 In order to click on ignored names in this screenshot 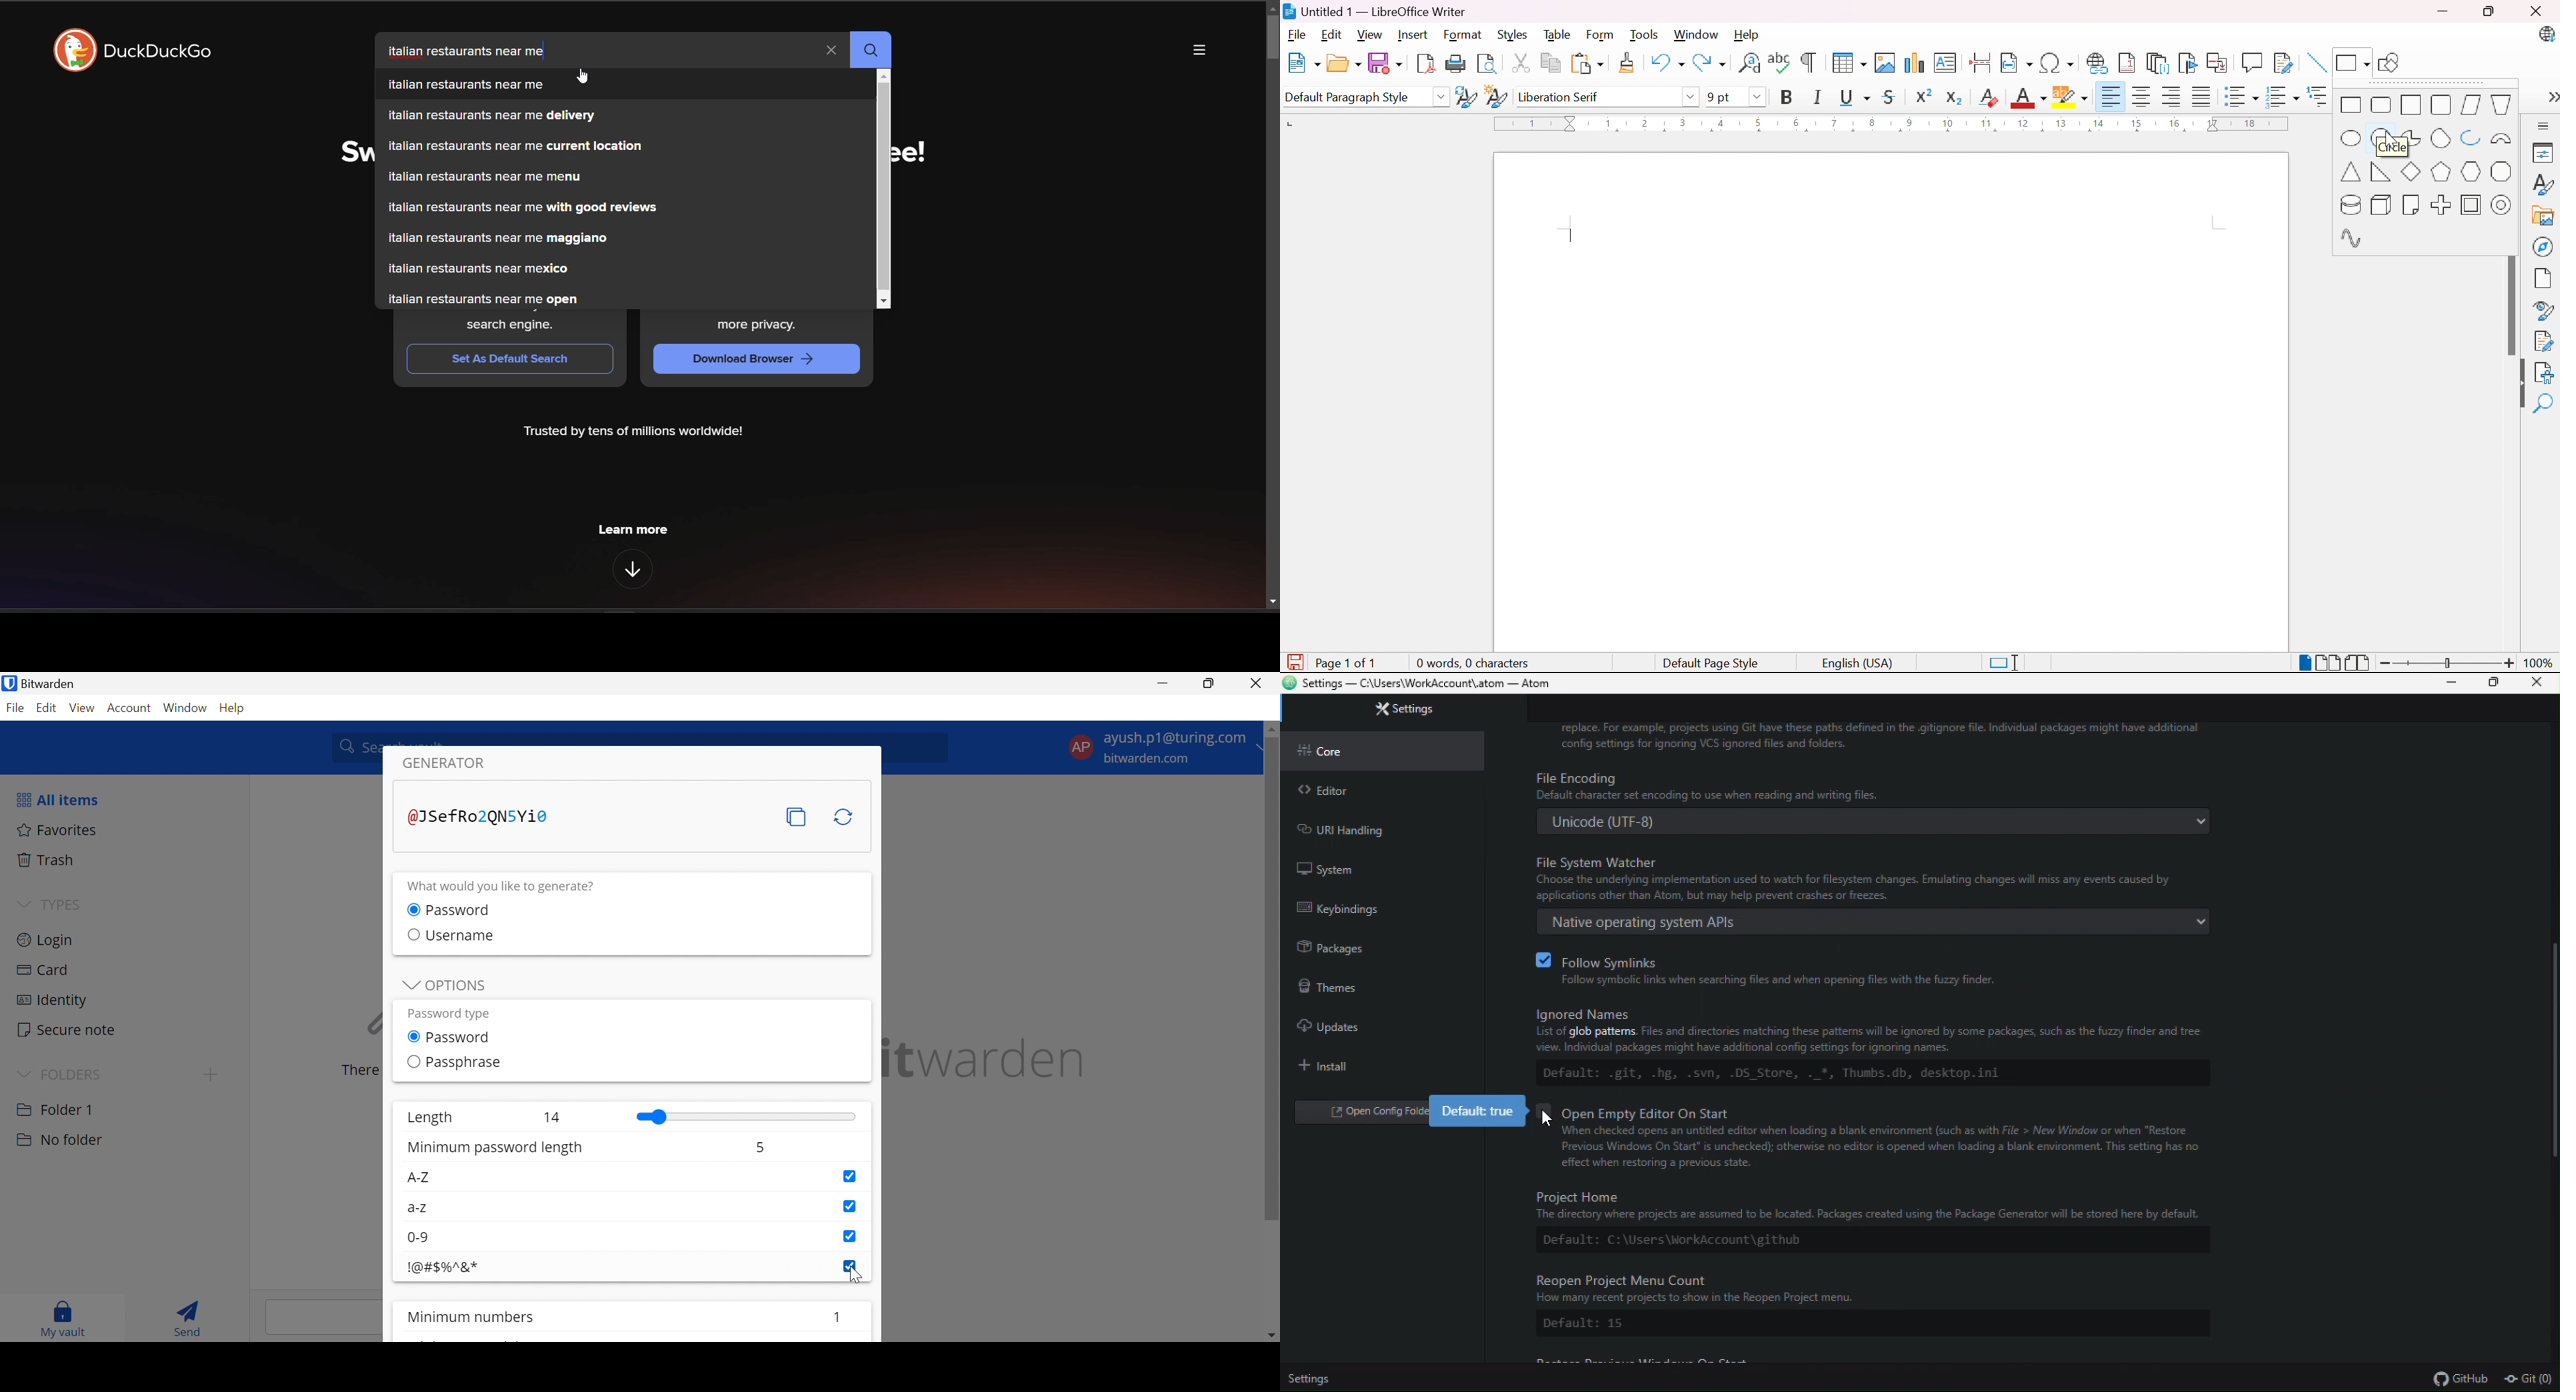, I will do `click(1882, 1030)`.